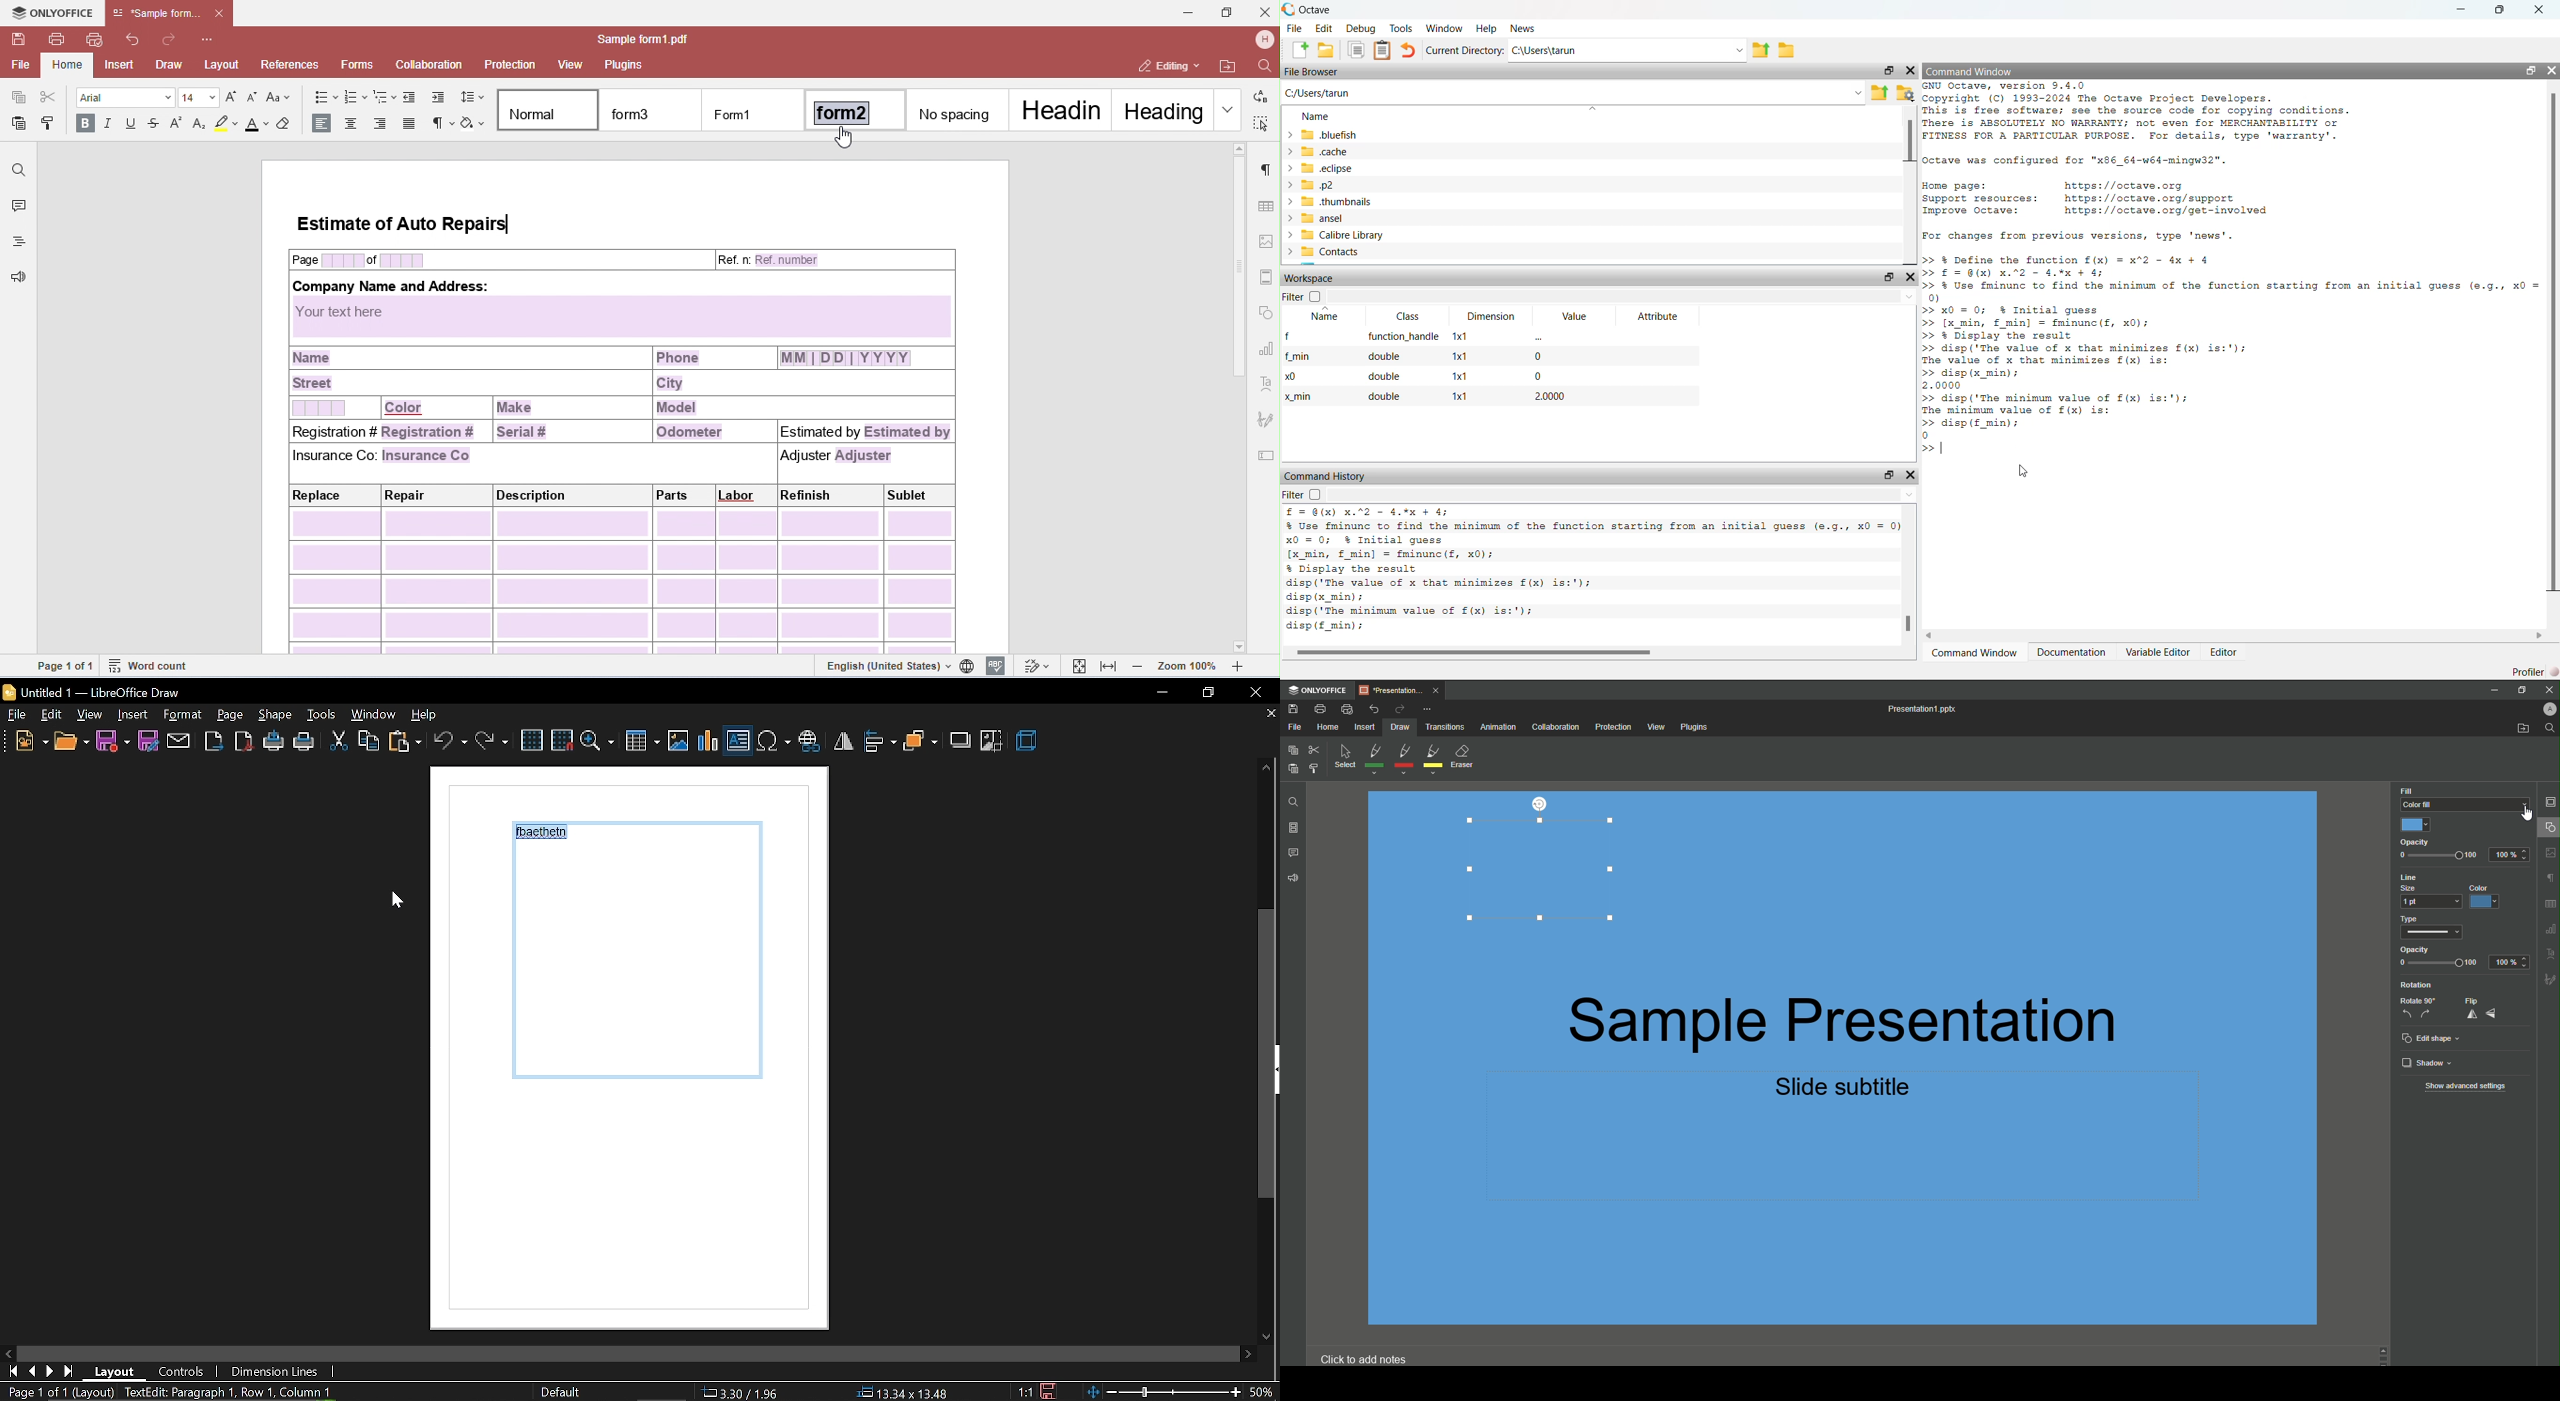 Image resolution: width=2576 pixels, height=1428 pixels. I want to click on arrange, so click(921, 743).